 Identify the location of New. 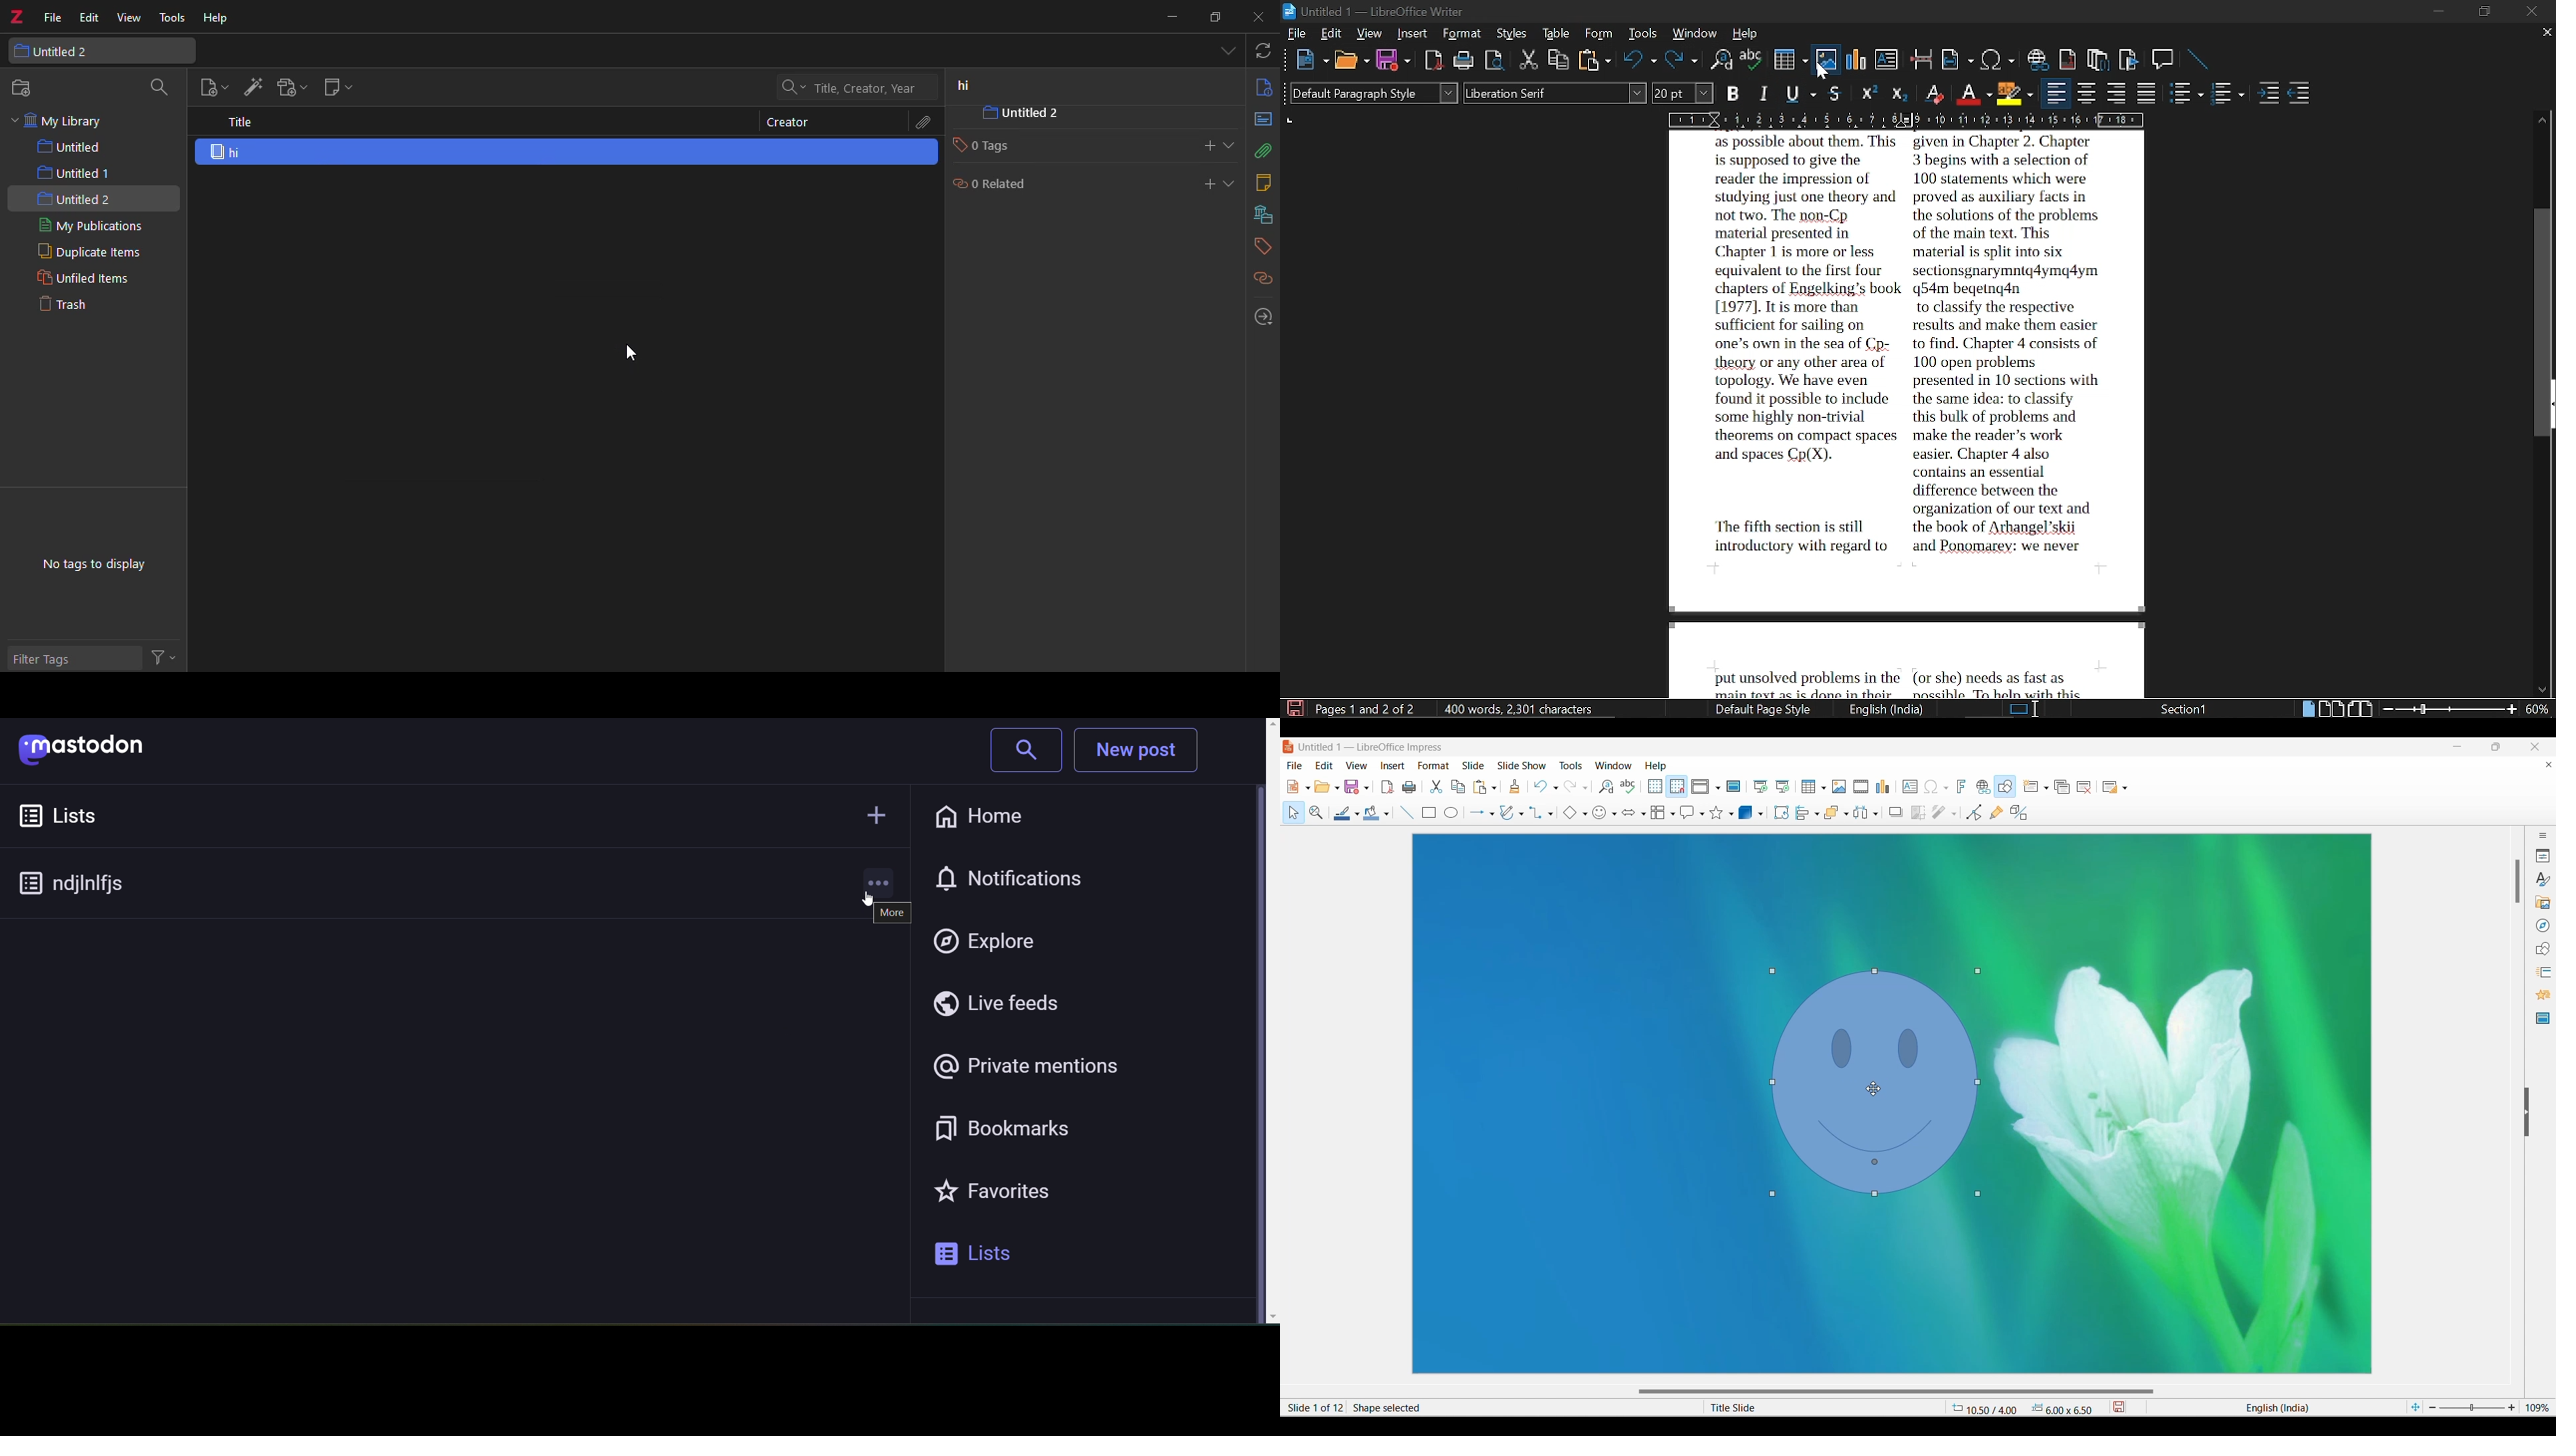
(1293, 786).